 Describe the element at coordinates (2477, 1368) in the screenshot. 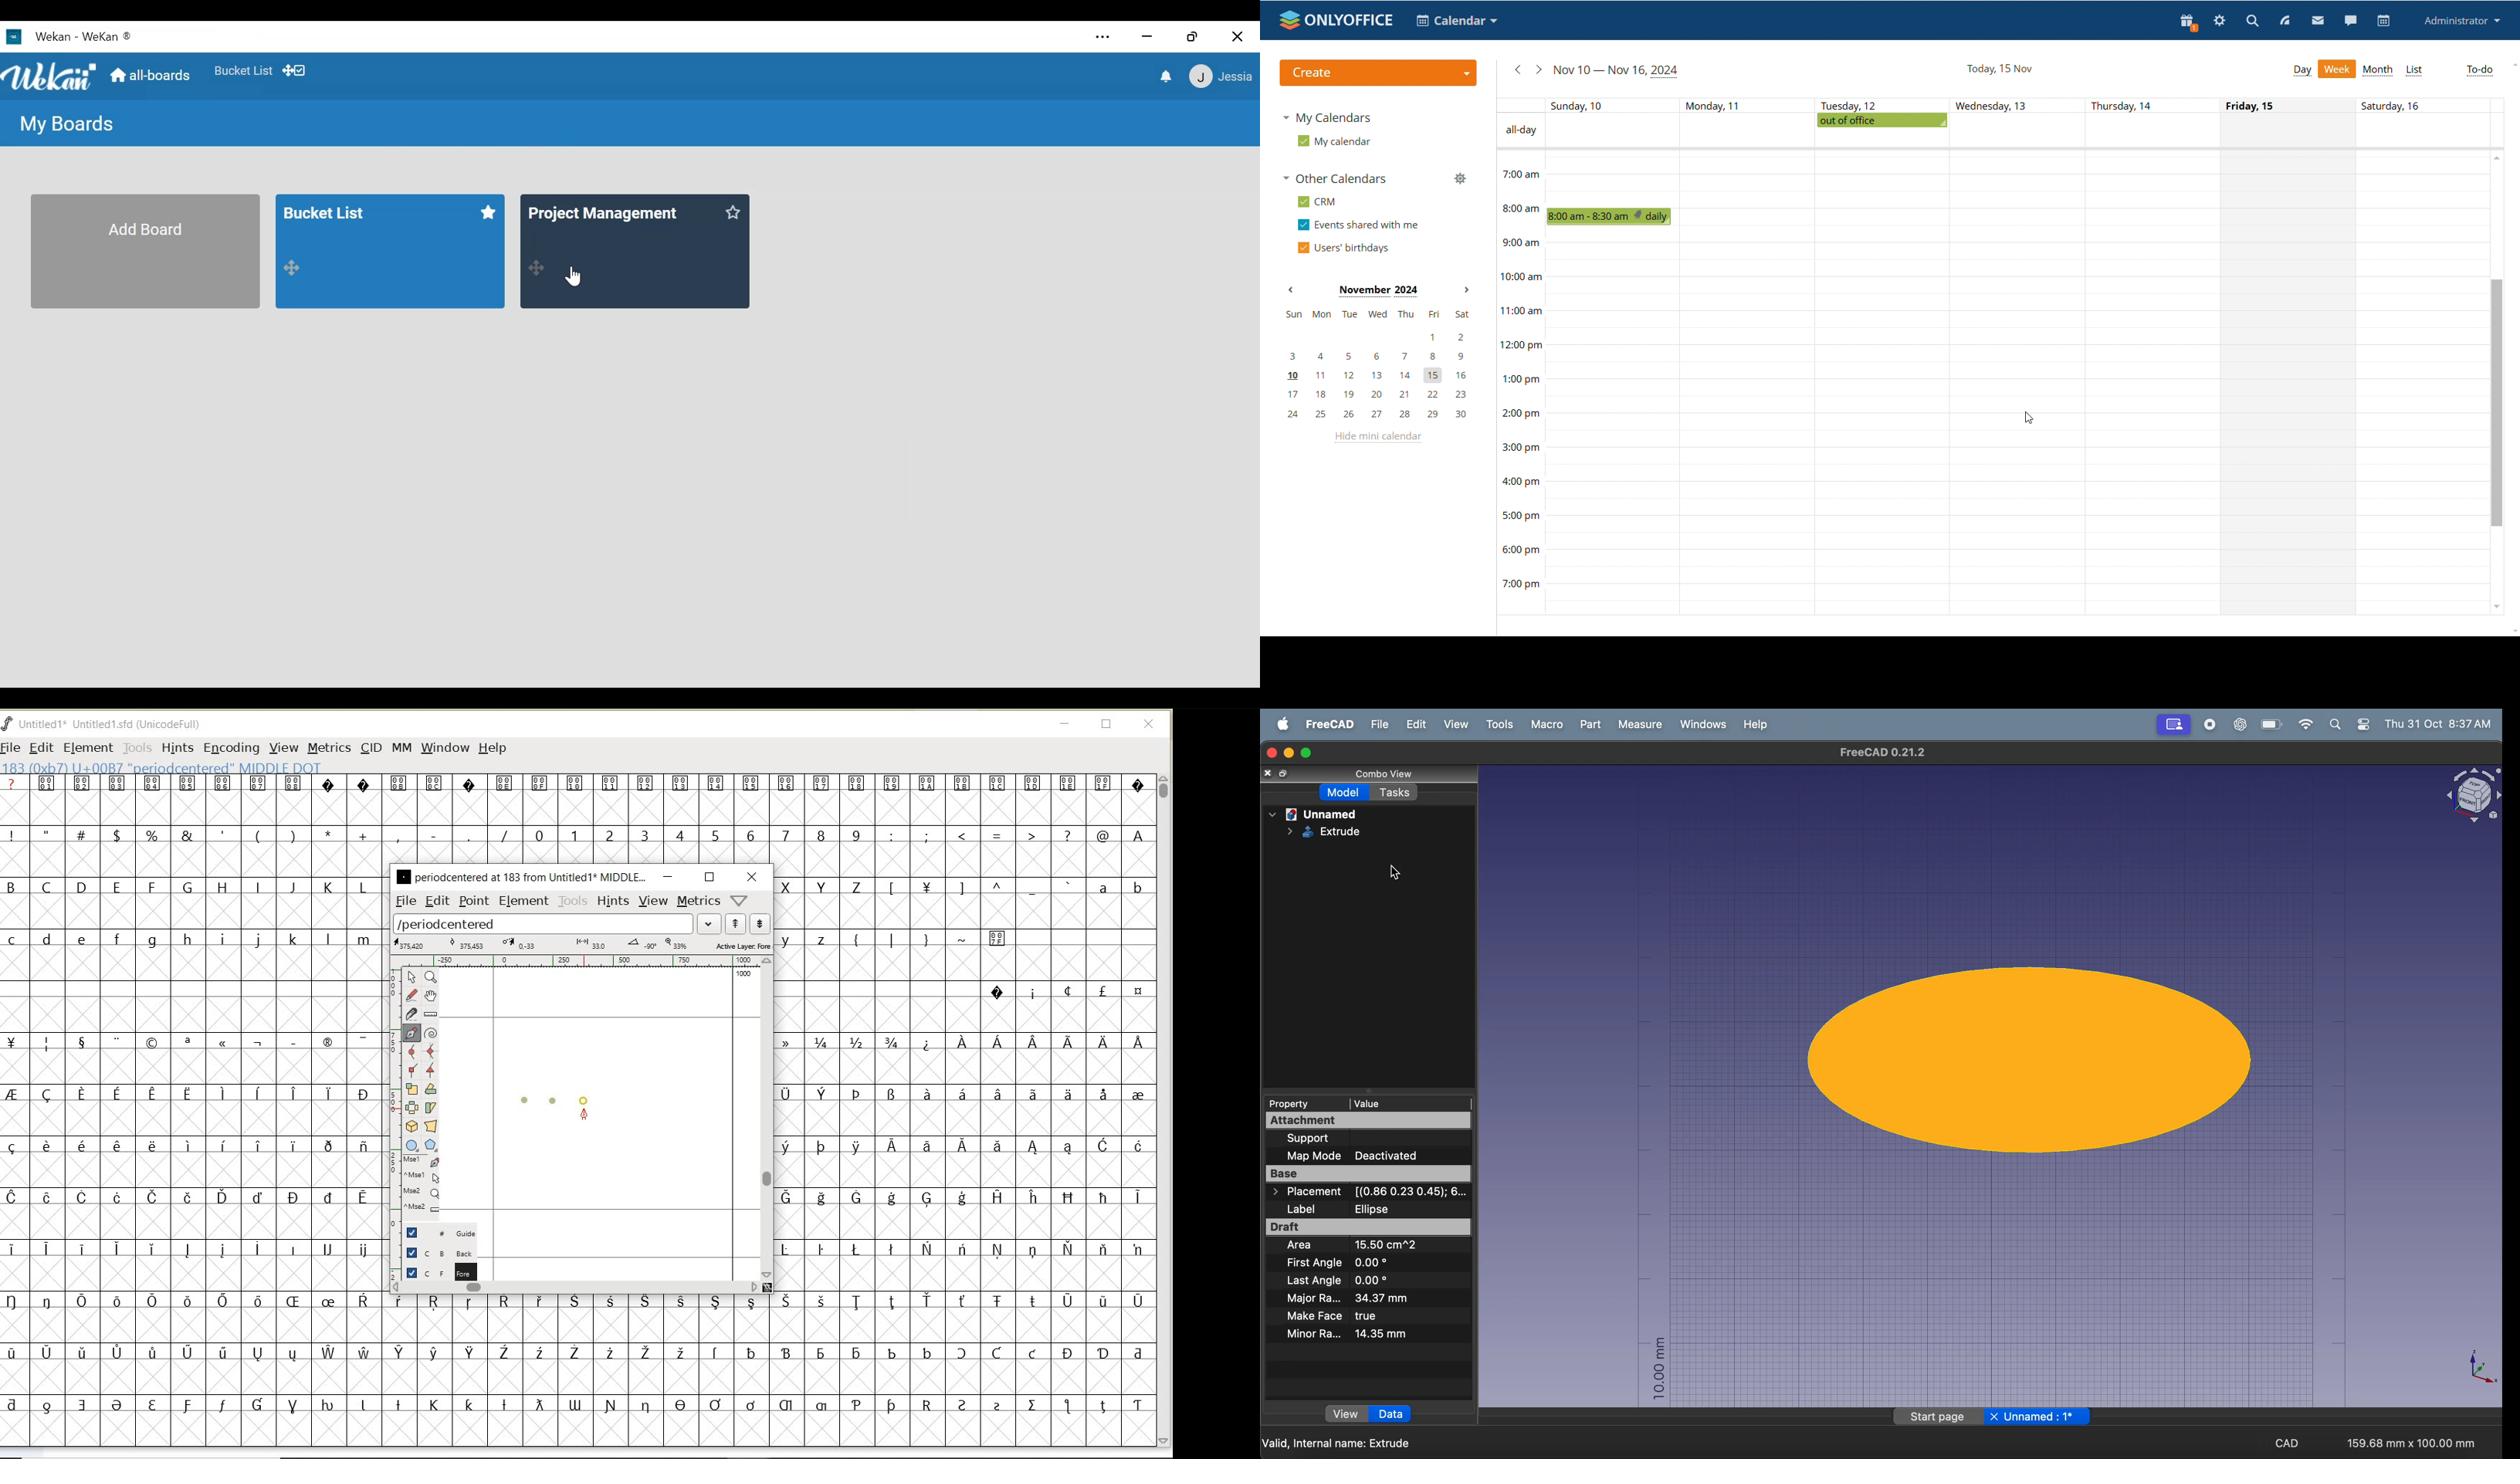

I see `axis` at that location.